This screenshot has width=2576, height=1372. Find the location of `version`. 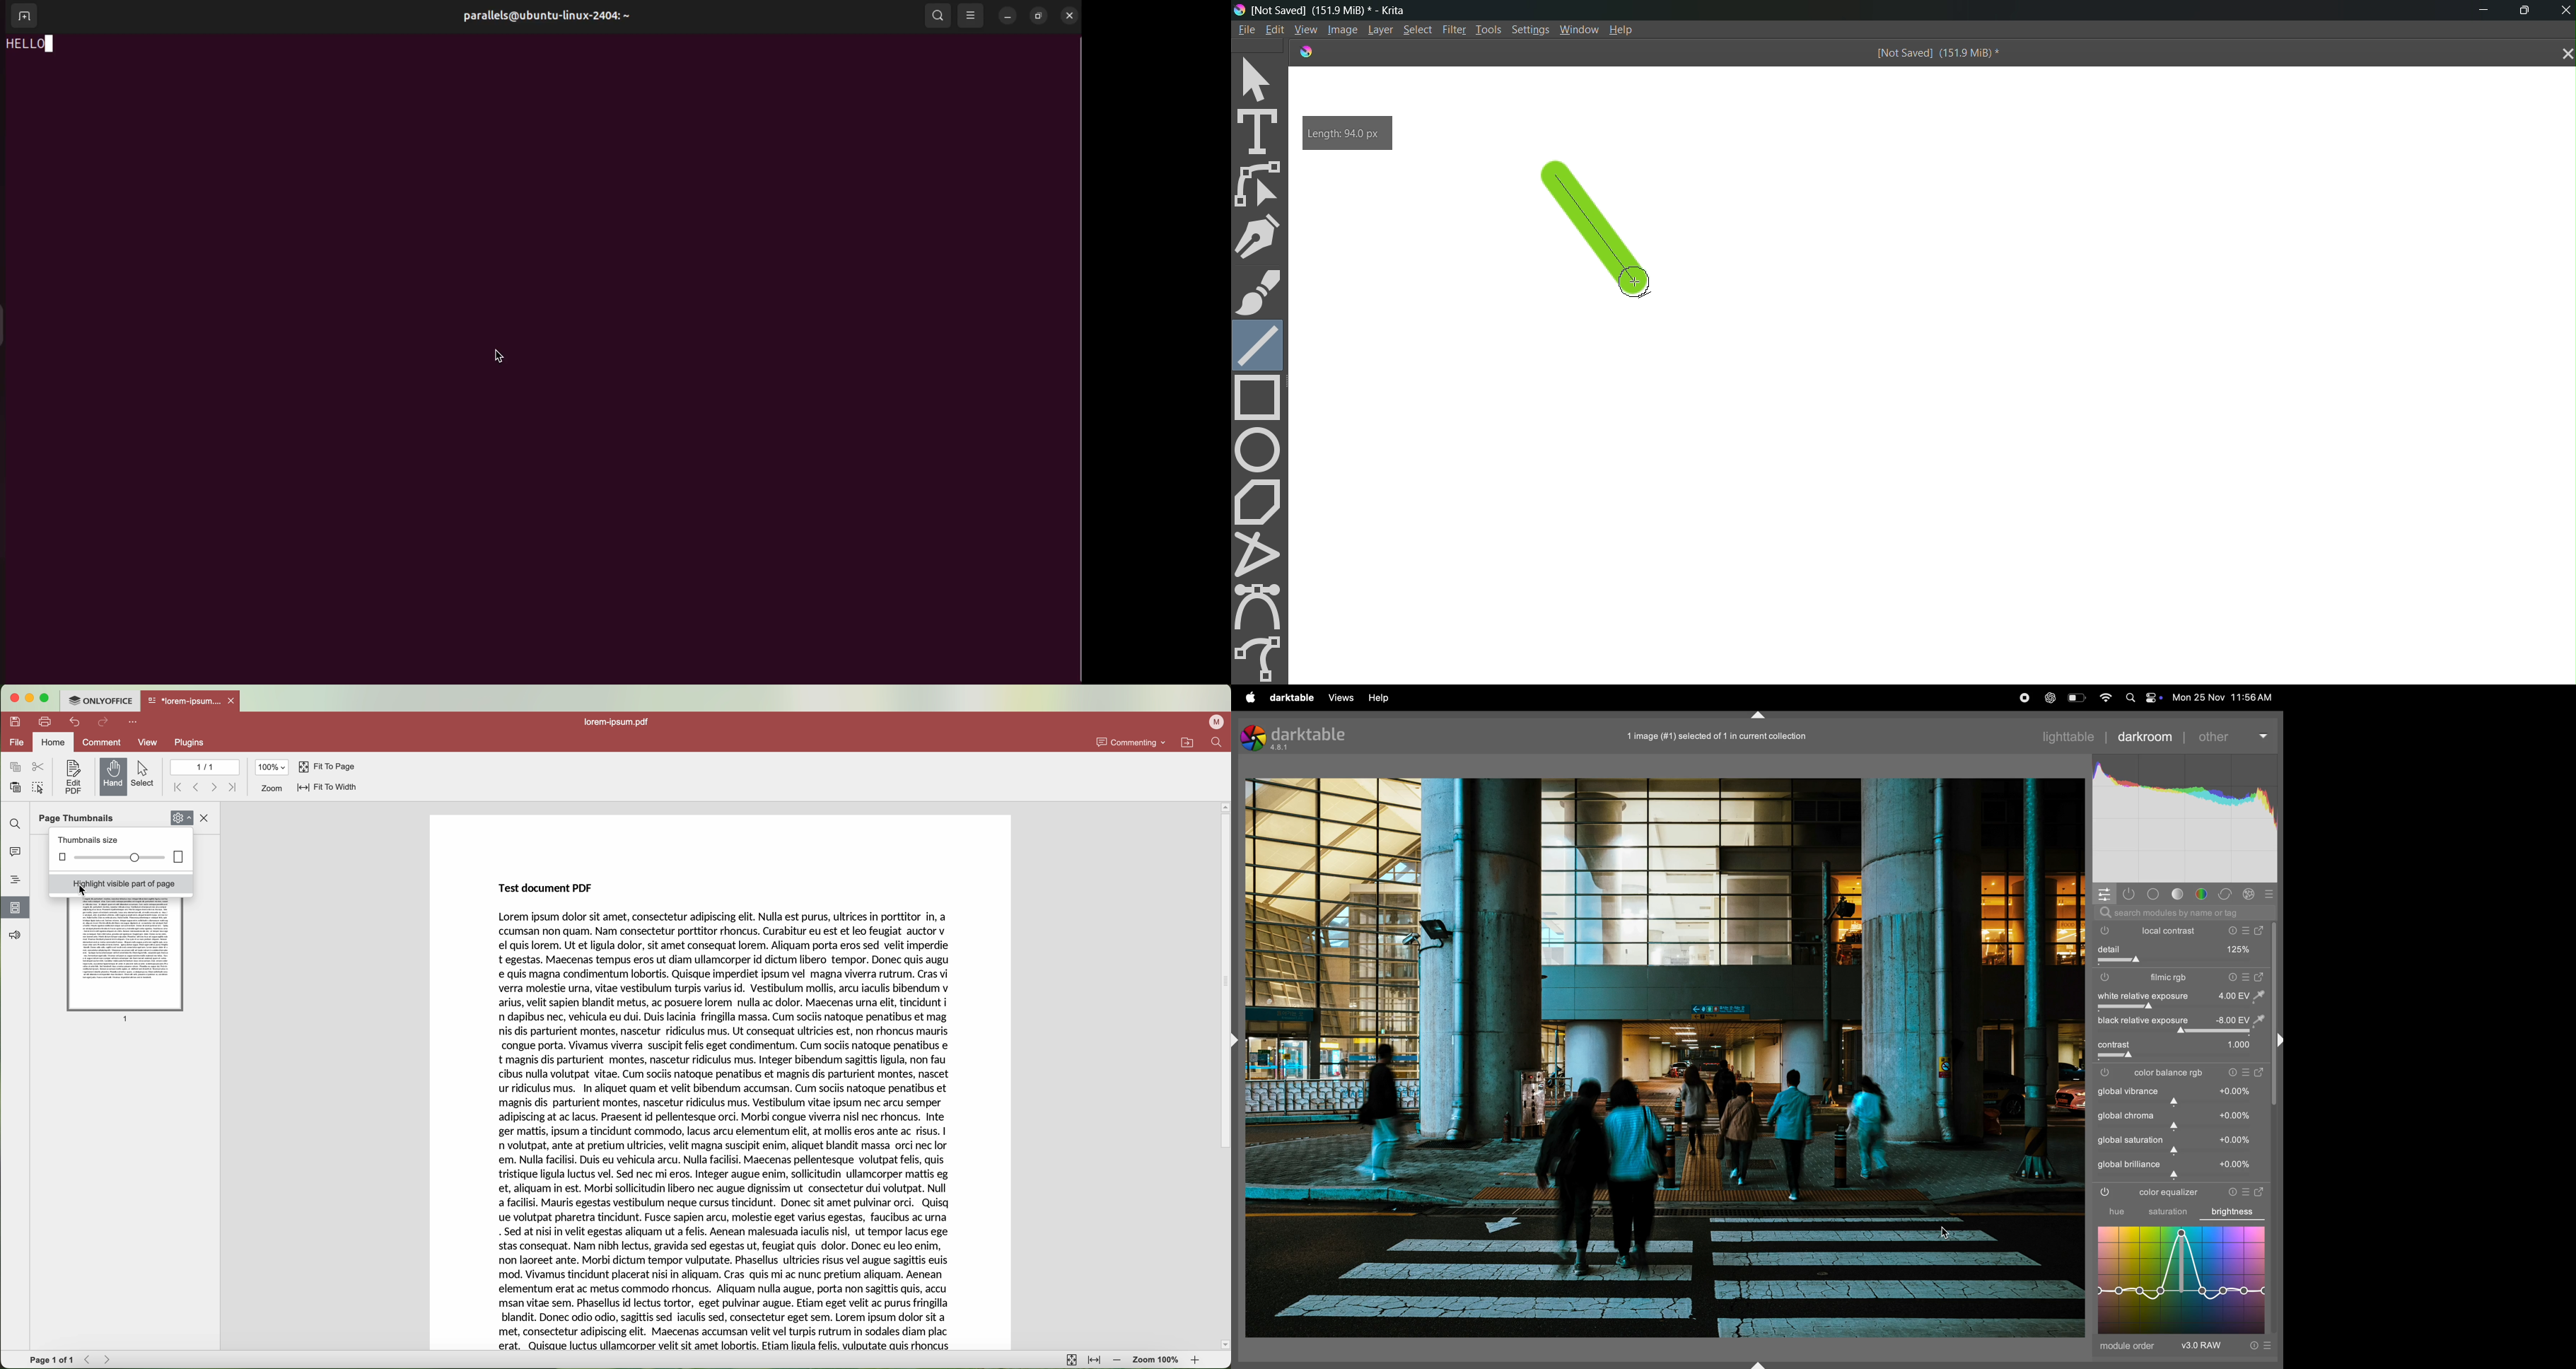

version is located at coordinates (1282, 749).